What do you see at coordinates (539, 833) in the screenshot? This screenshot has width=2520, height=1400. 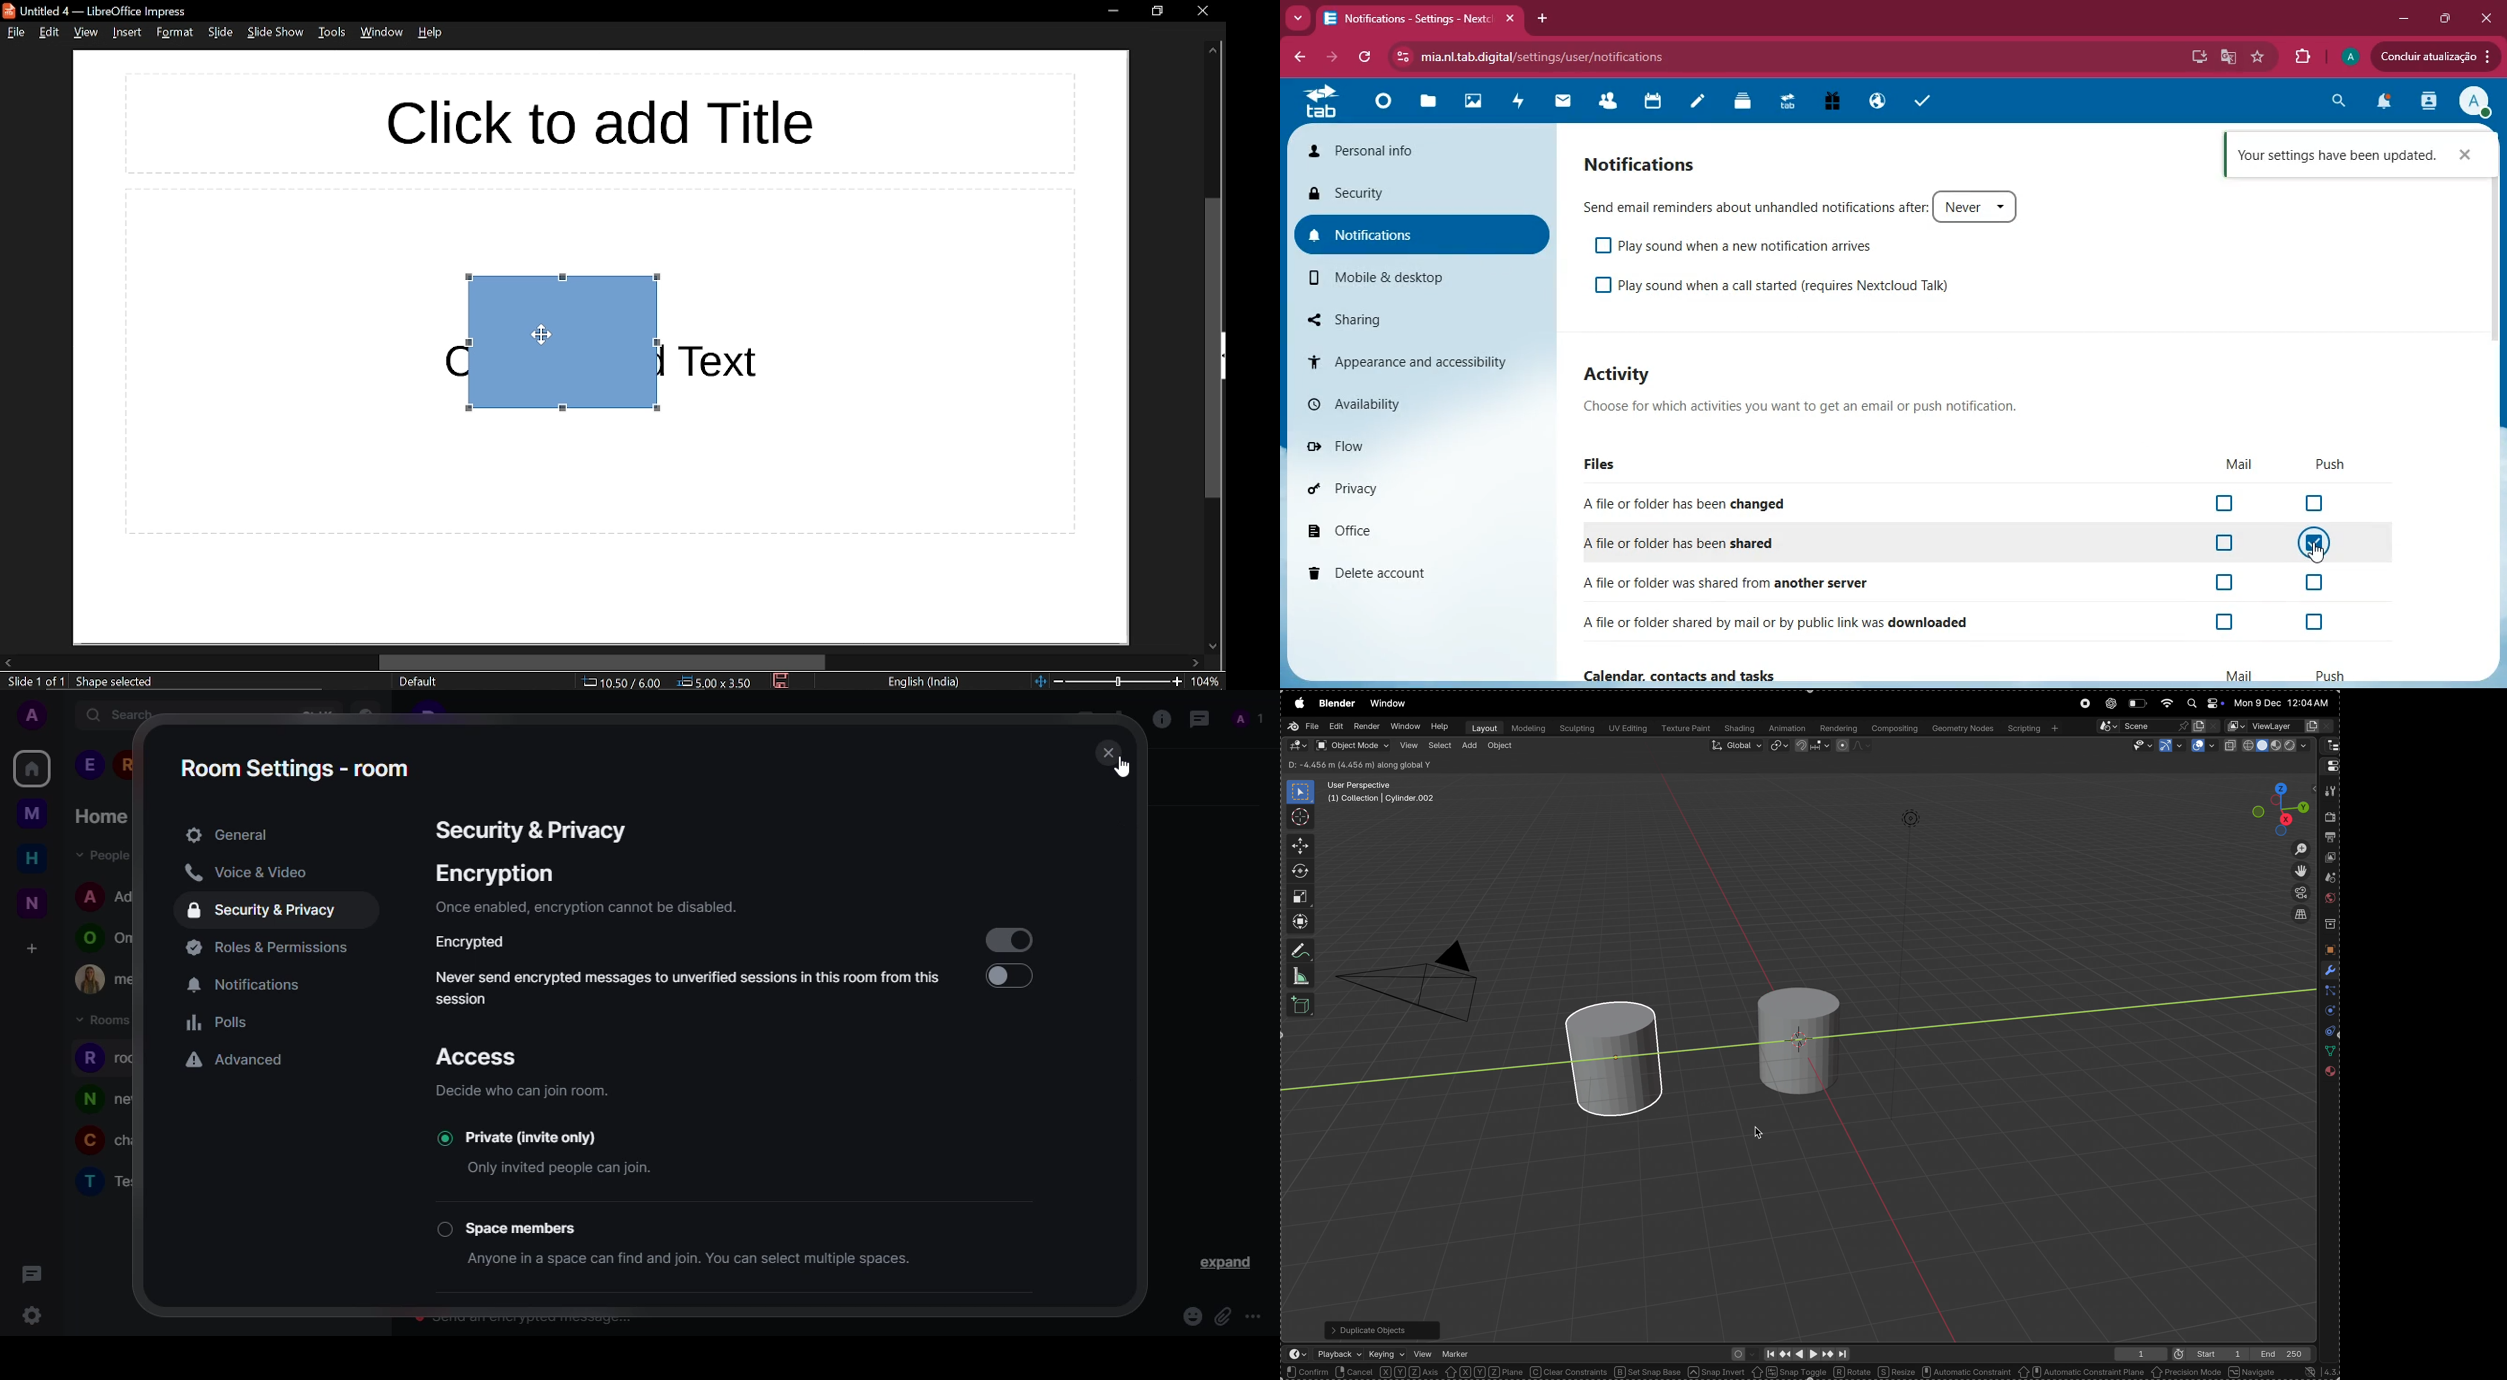 I see `Securit & Privacy` at bounding box center [539, 833].